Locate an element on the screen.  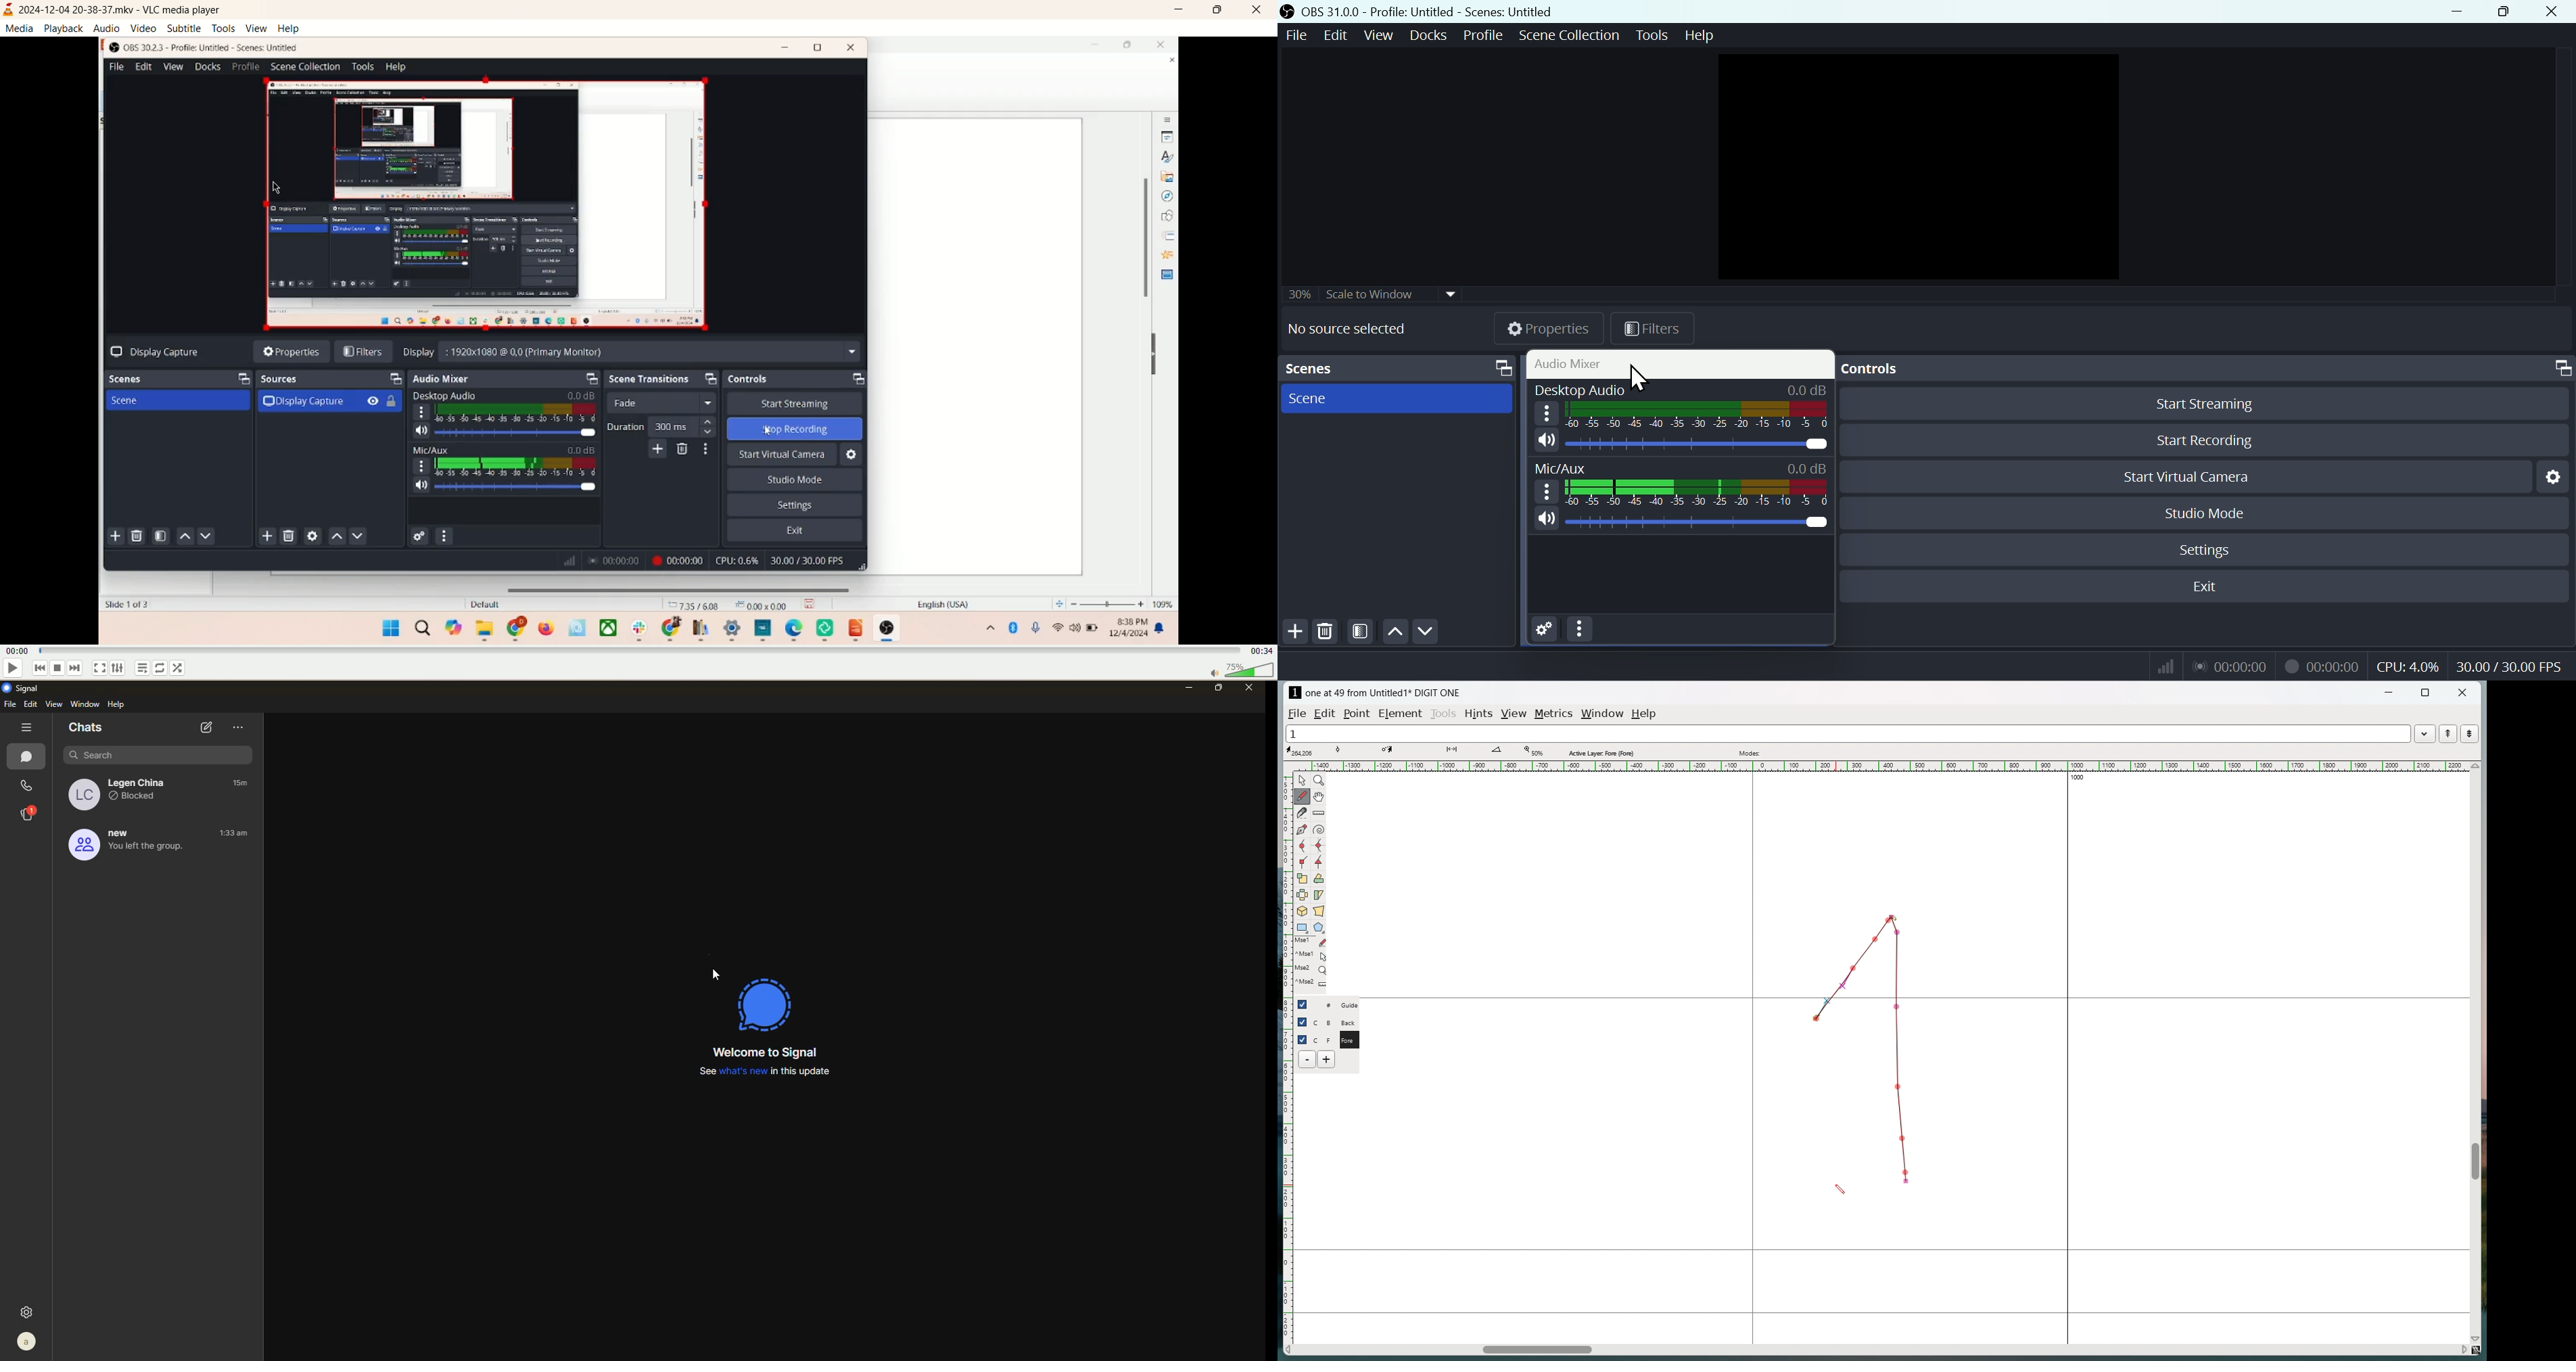
# Guide is located at coordinates (1337, 1004).